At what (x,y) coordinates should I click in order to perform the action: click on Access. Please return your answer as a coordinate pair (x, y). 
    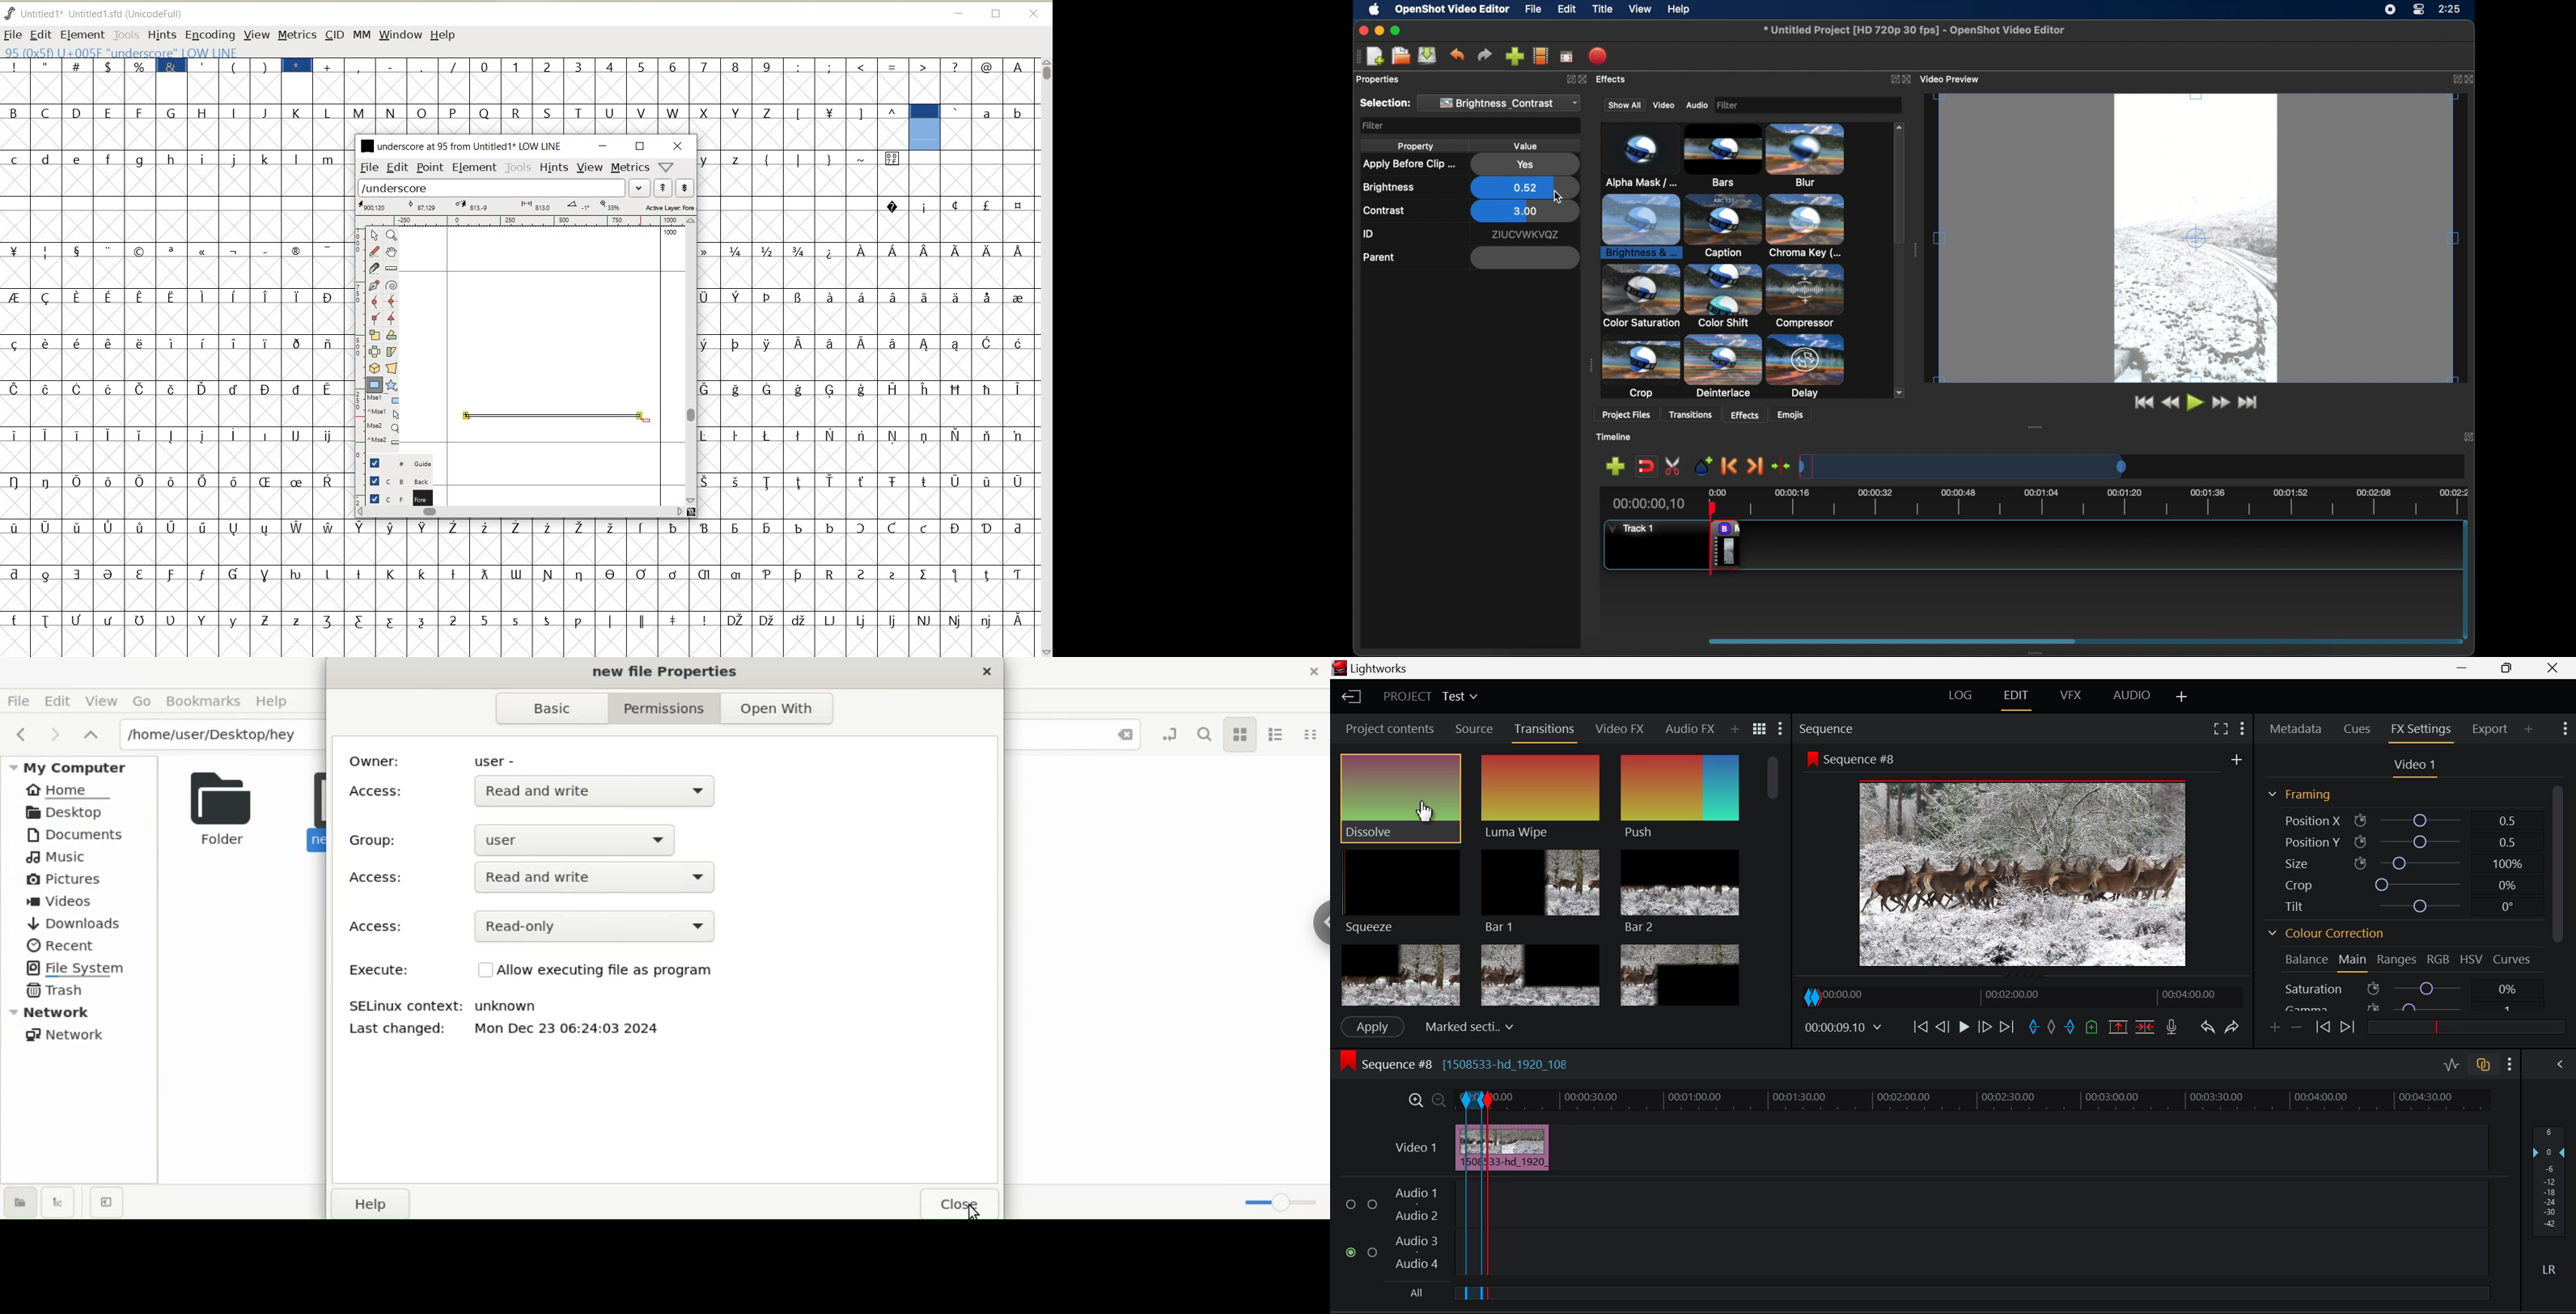
    Looking at the image, I should click on (377, 927).